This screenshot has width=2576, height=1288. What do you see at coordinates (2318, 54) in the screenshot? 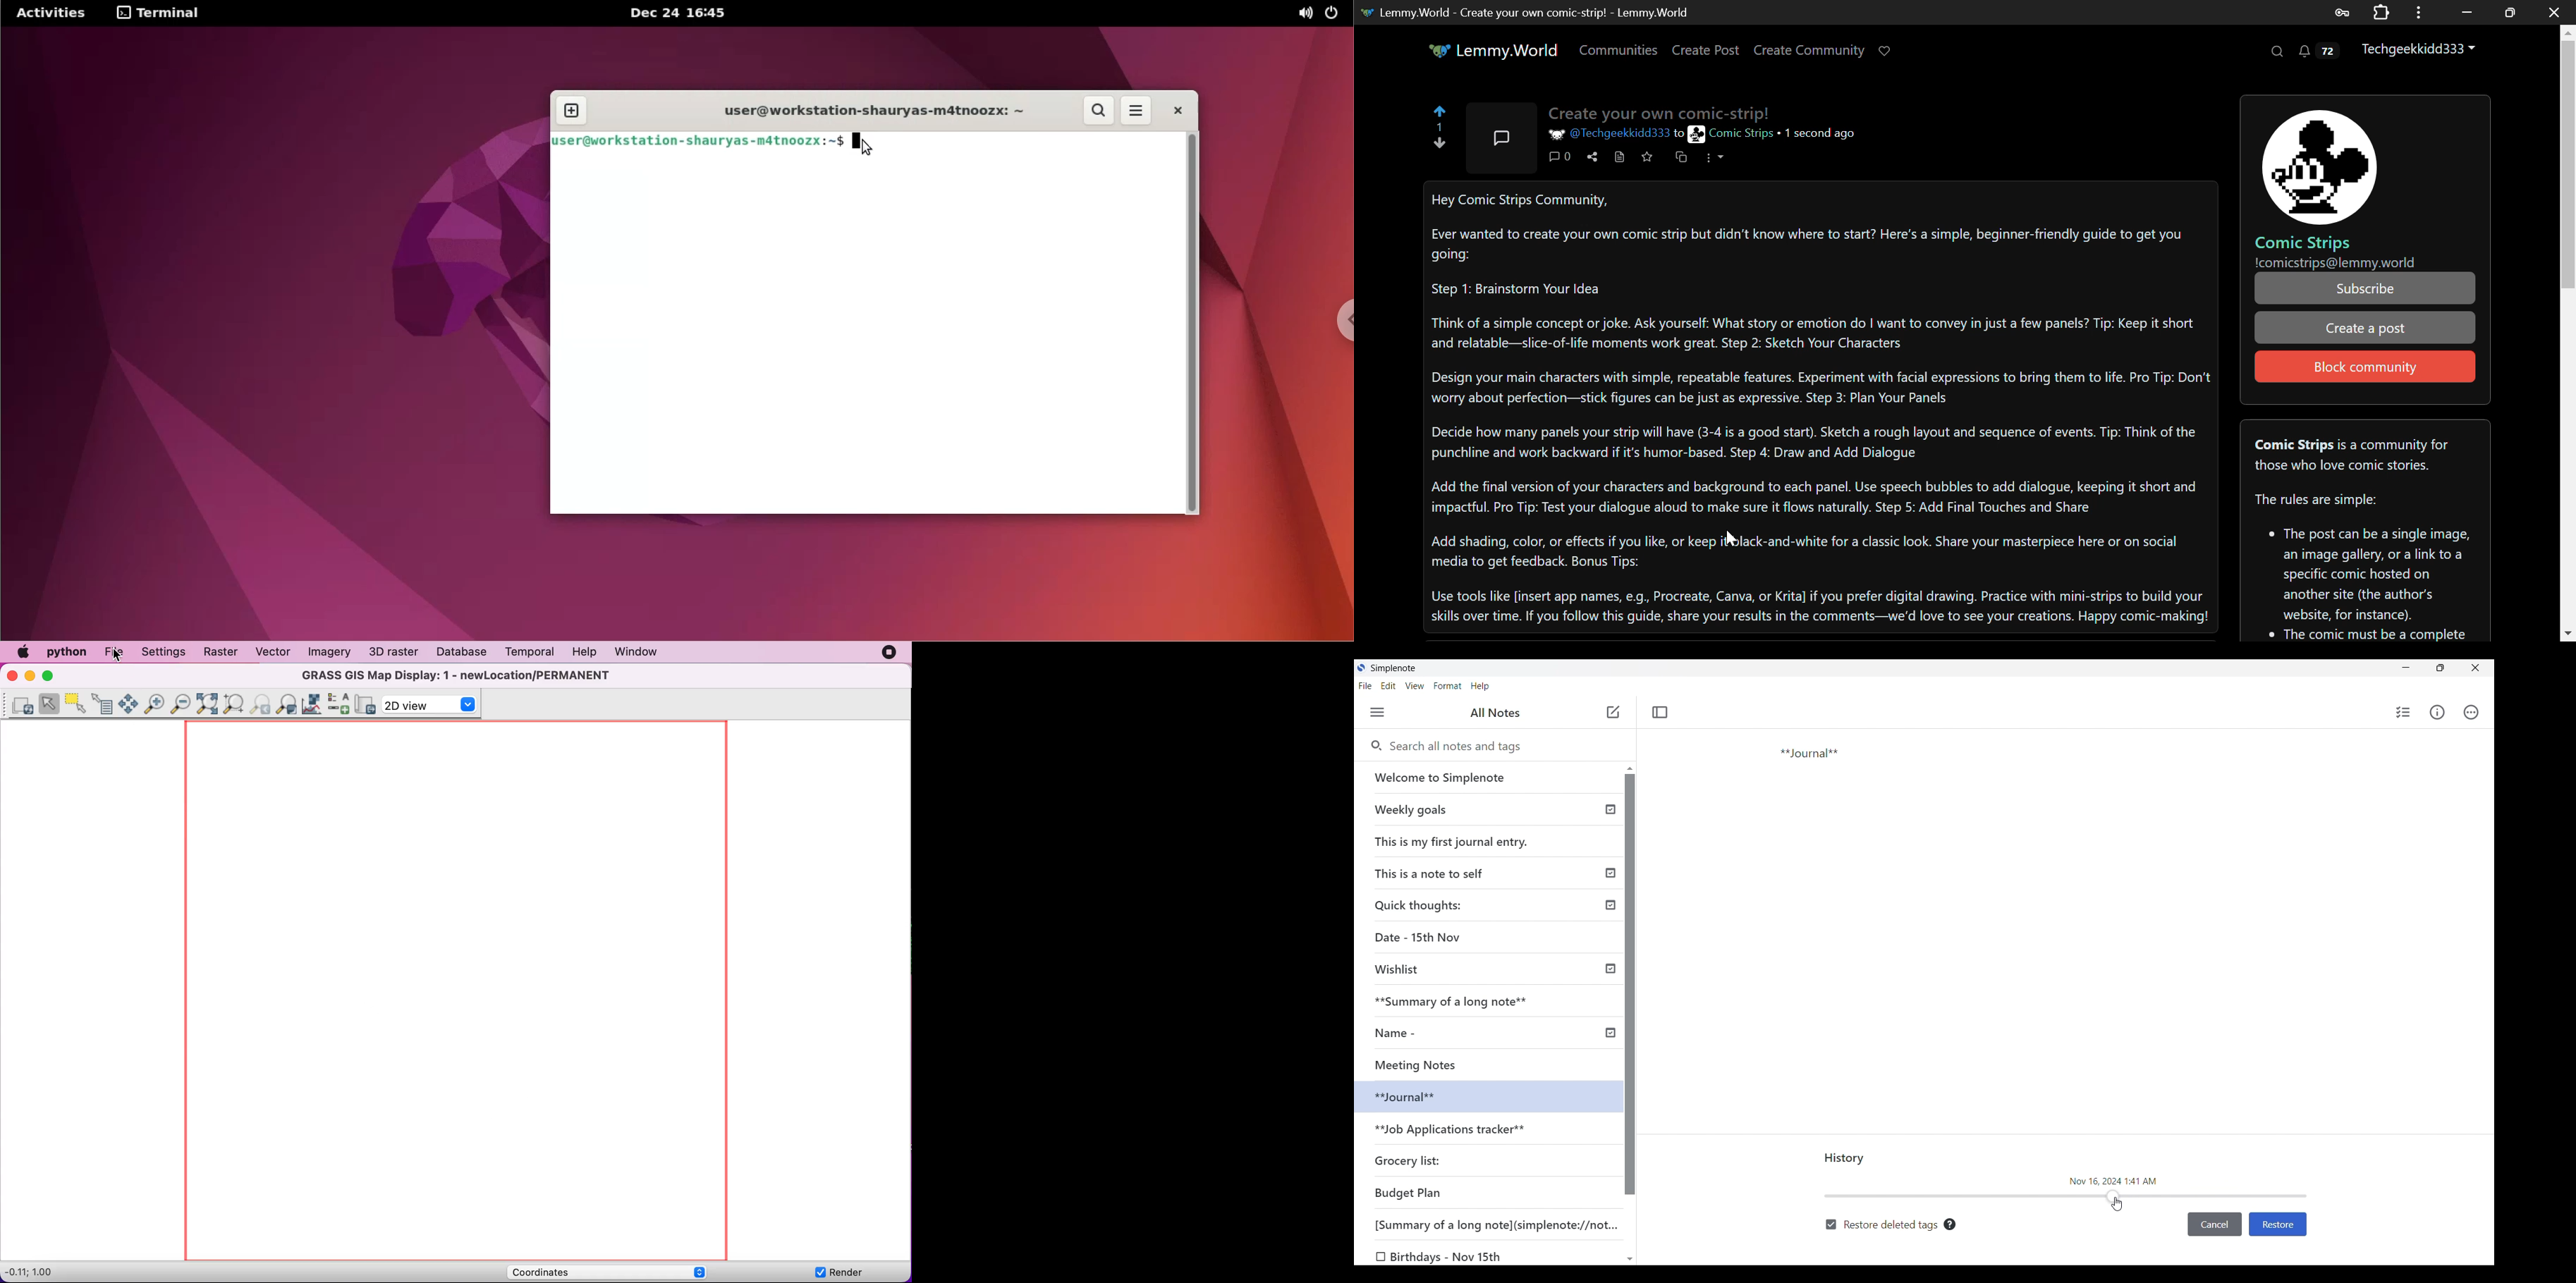
I see `Notifications` at bounding box center [2318, 54].